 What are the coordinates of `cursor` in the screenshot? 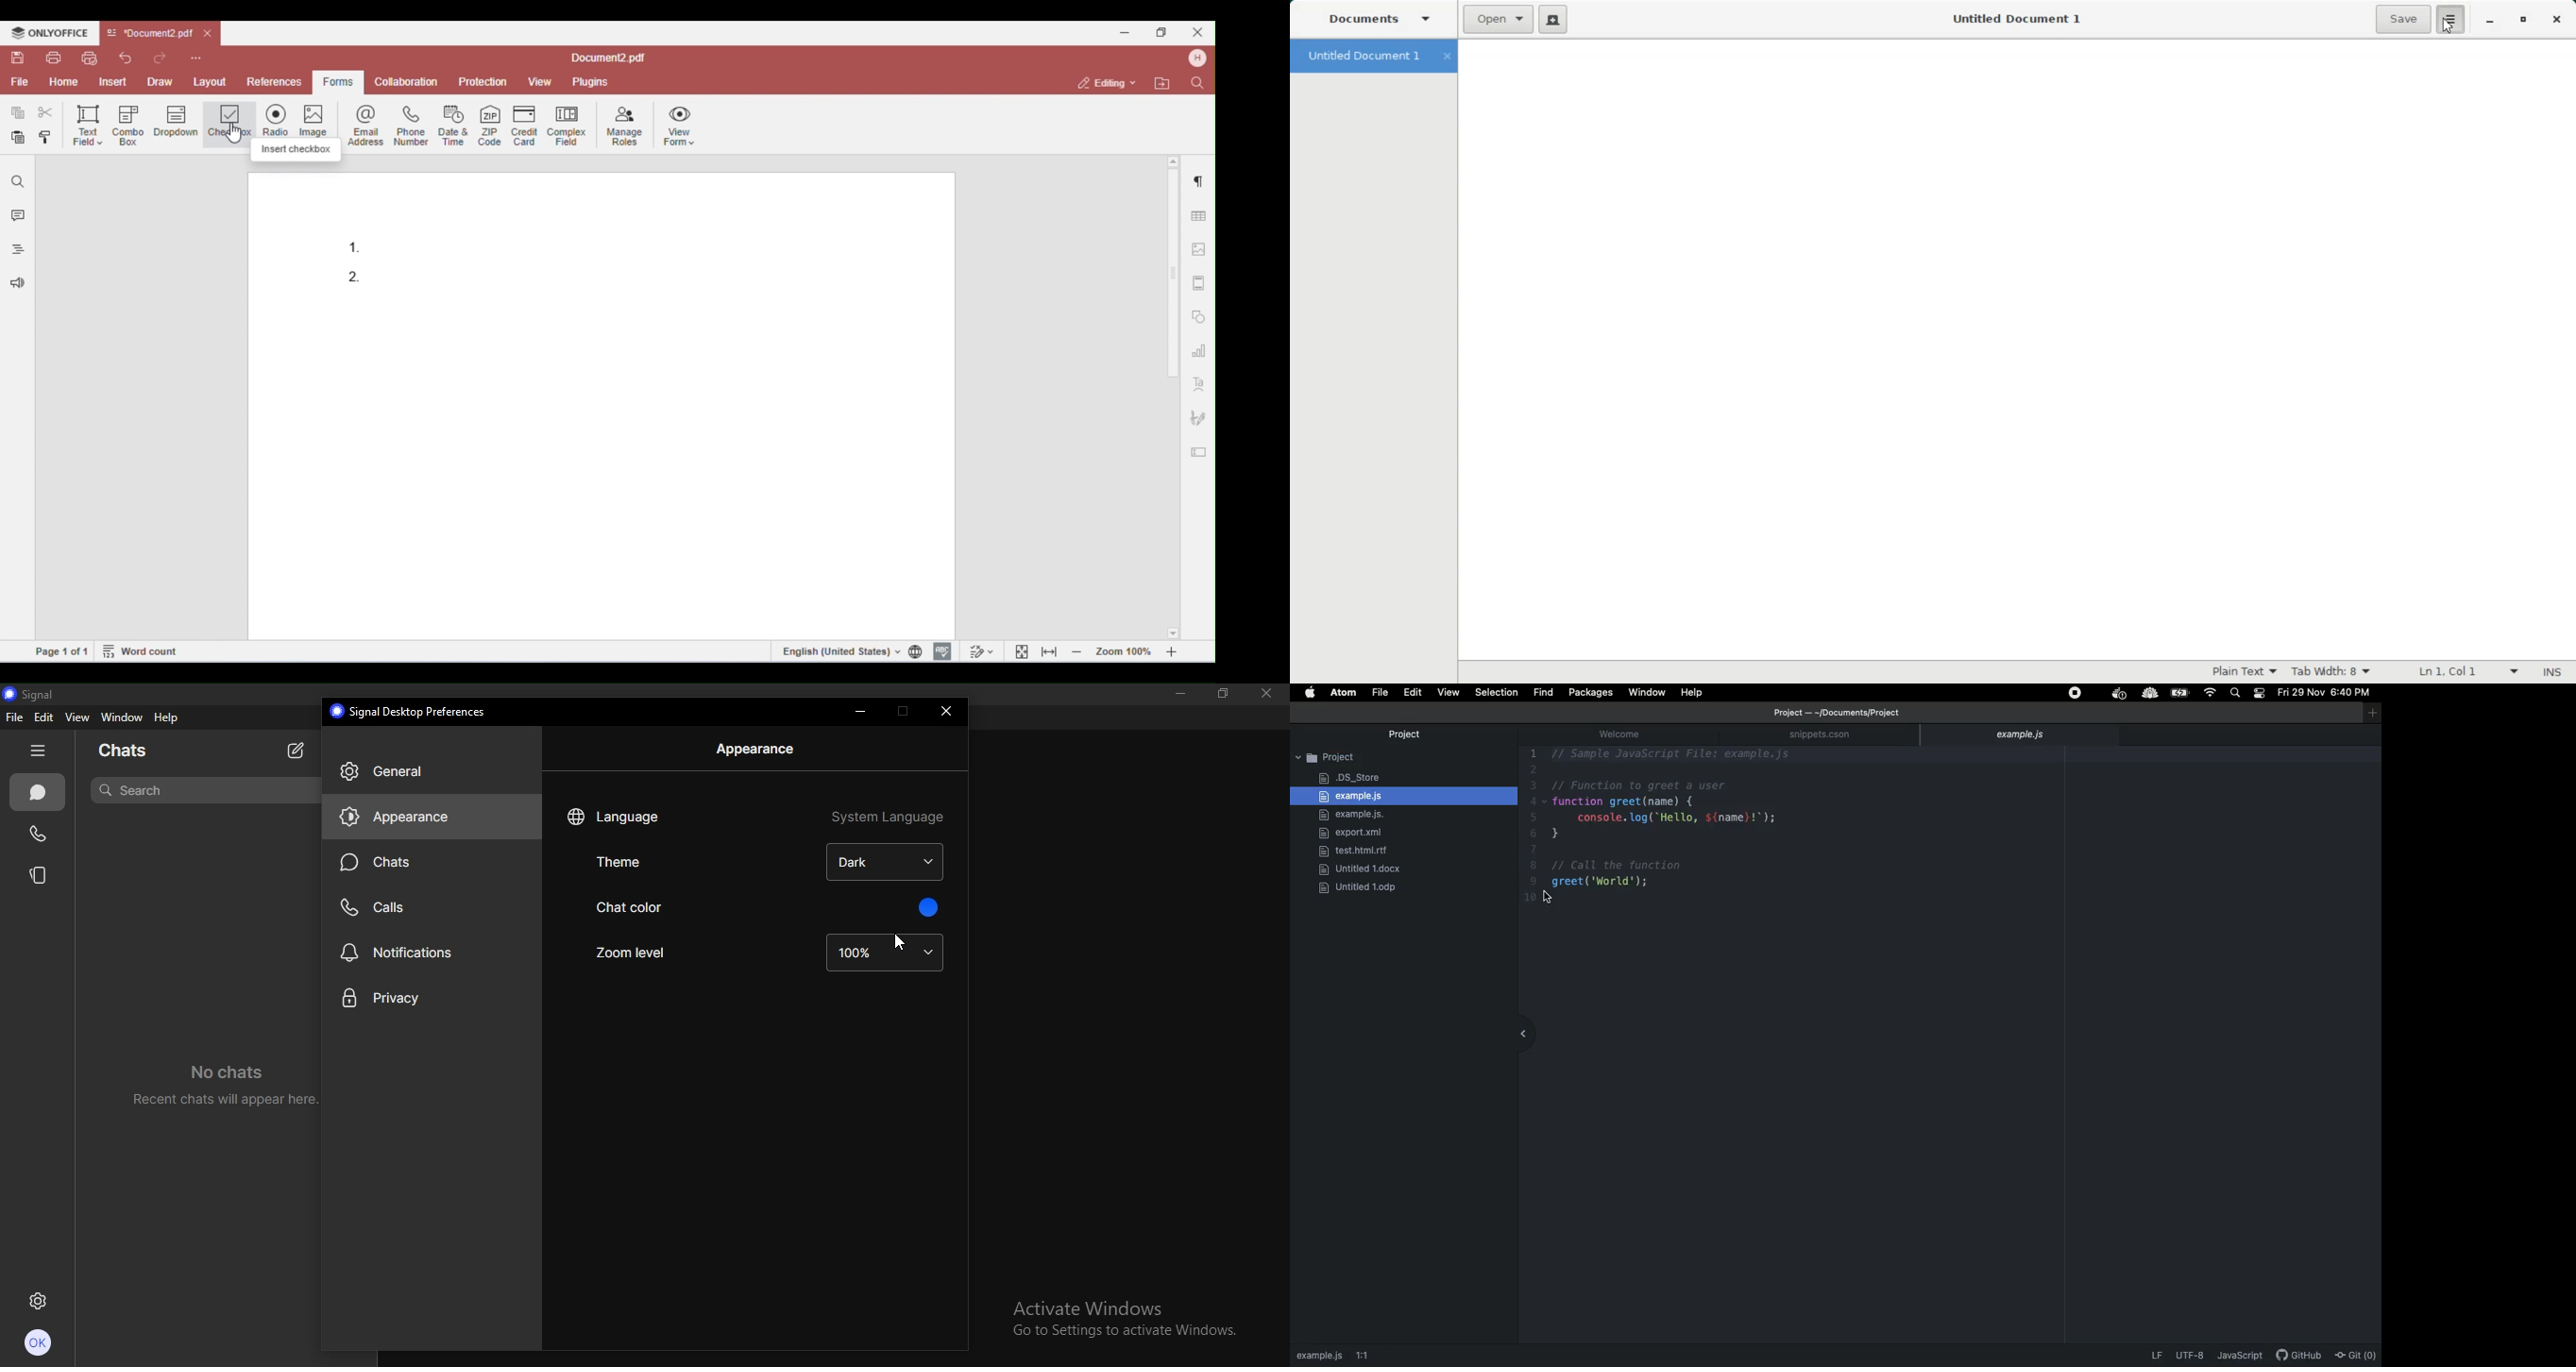 It's located at (1549, 898).